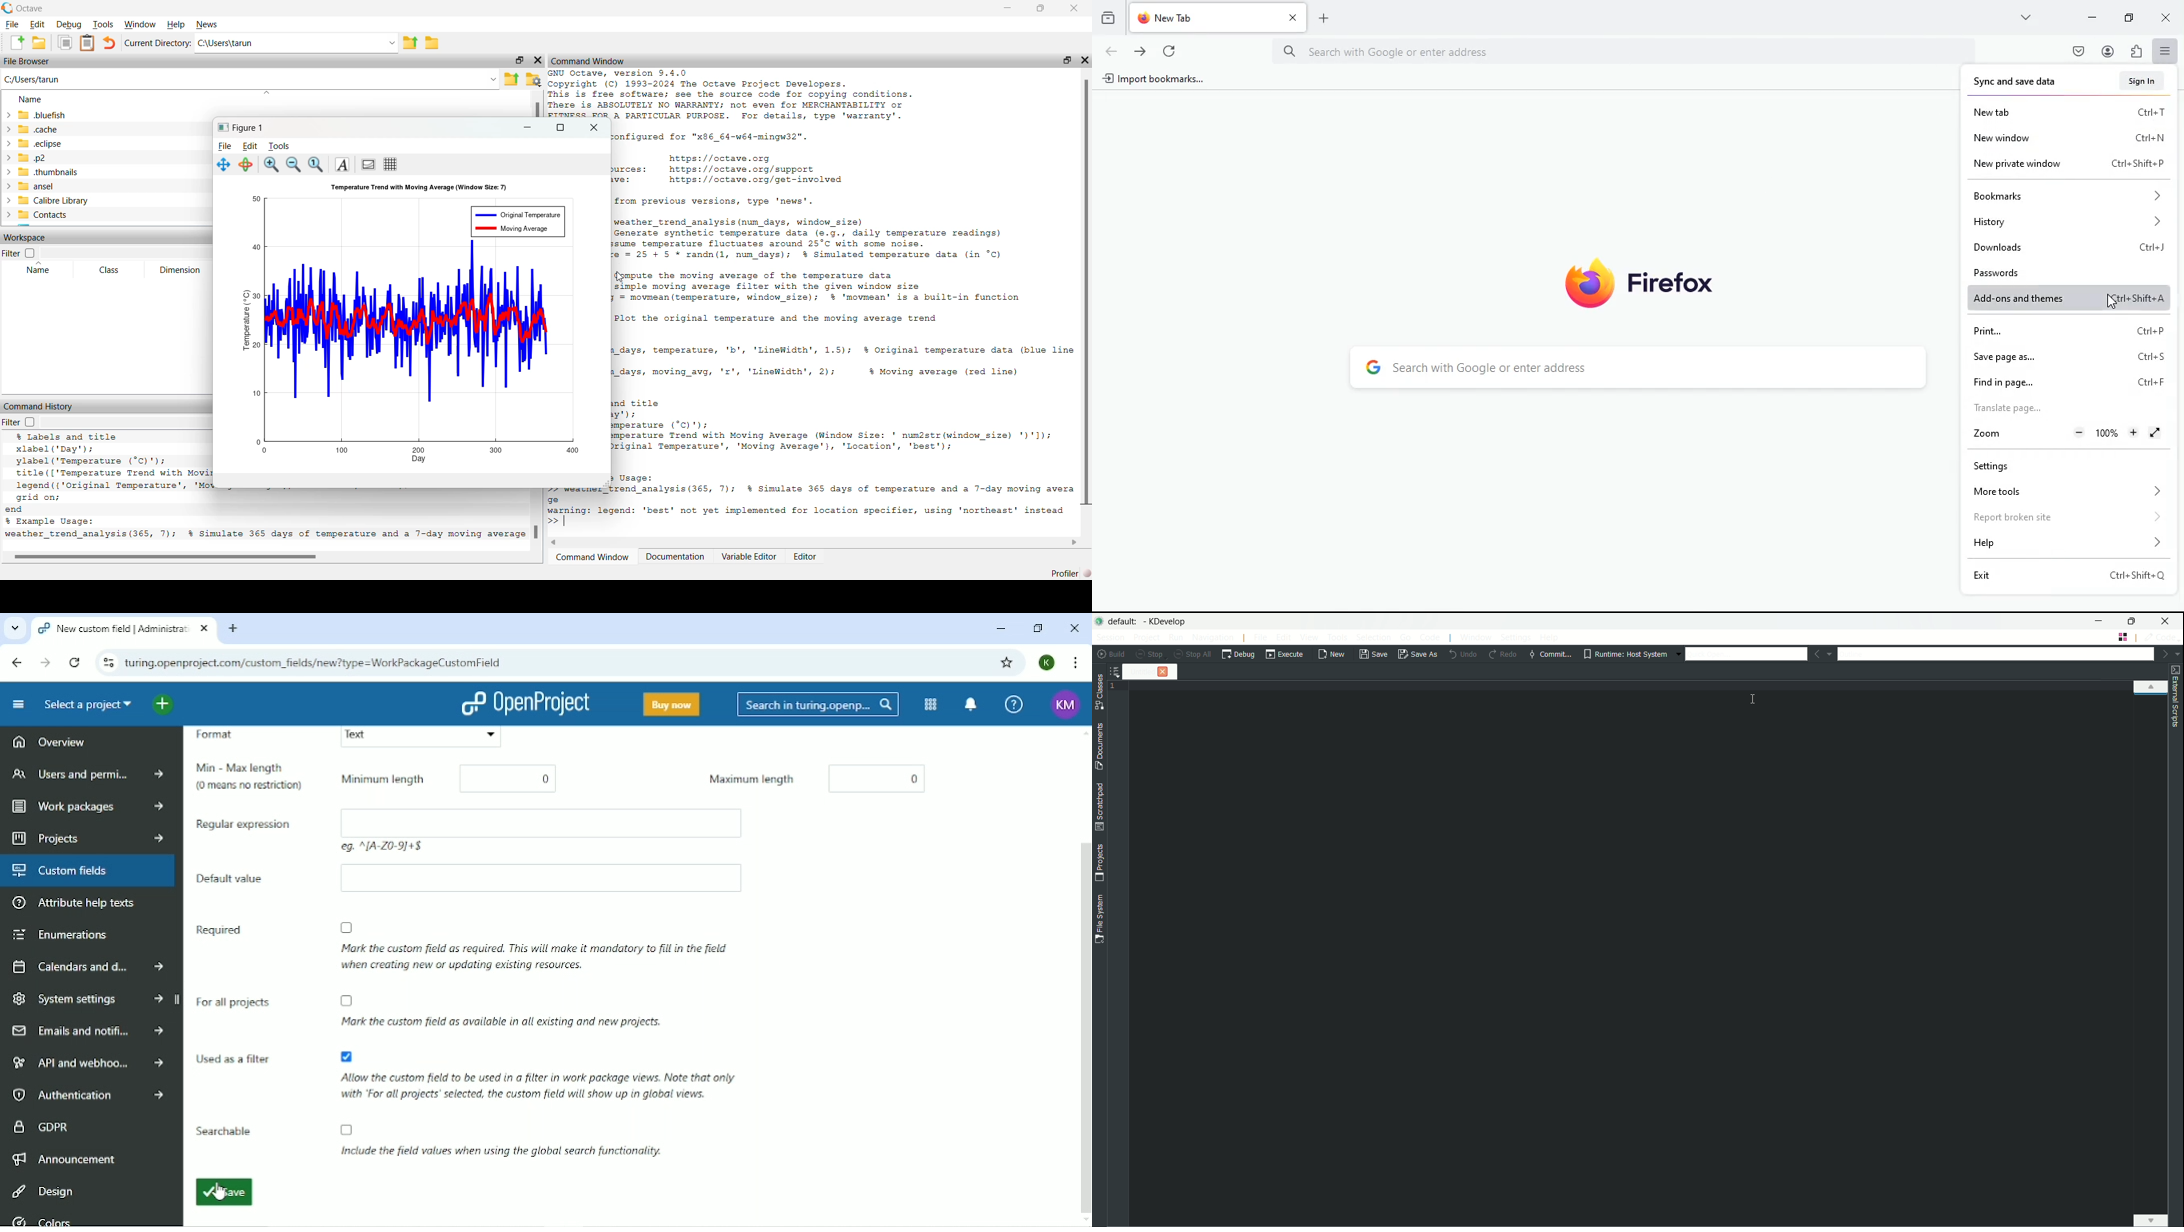  I want to click on , so click(538, 881).